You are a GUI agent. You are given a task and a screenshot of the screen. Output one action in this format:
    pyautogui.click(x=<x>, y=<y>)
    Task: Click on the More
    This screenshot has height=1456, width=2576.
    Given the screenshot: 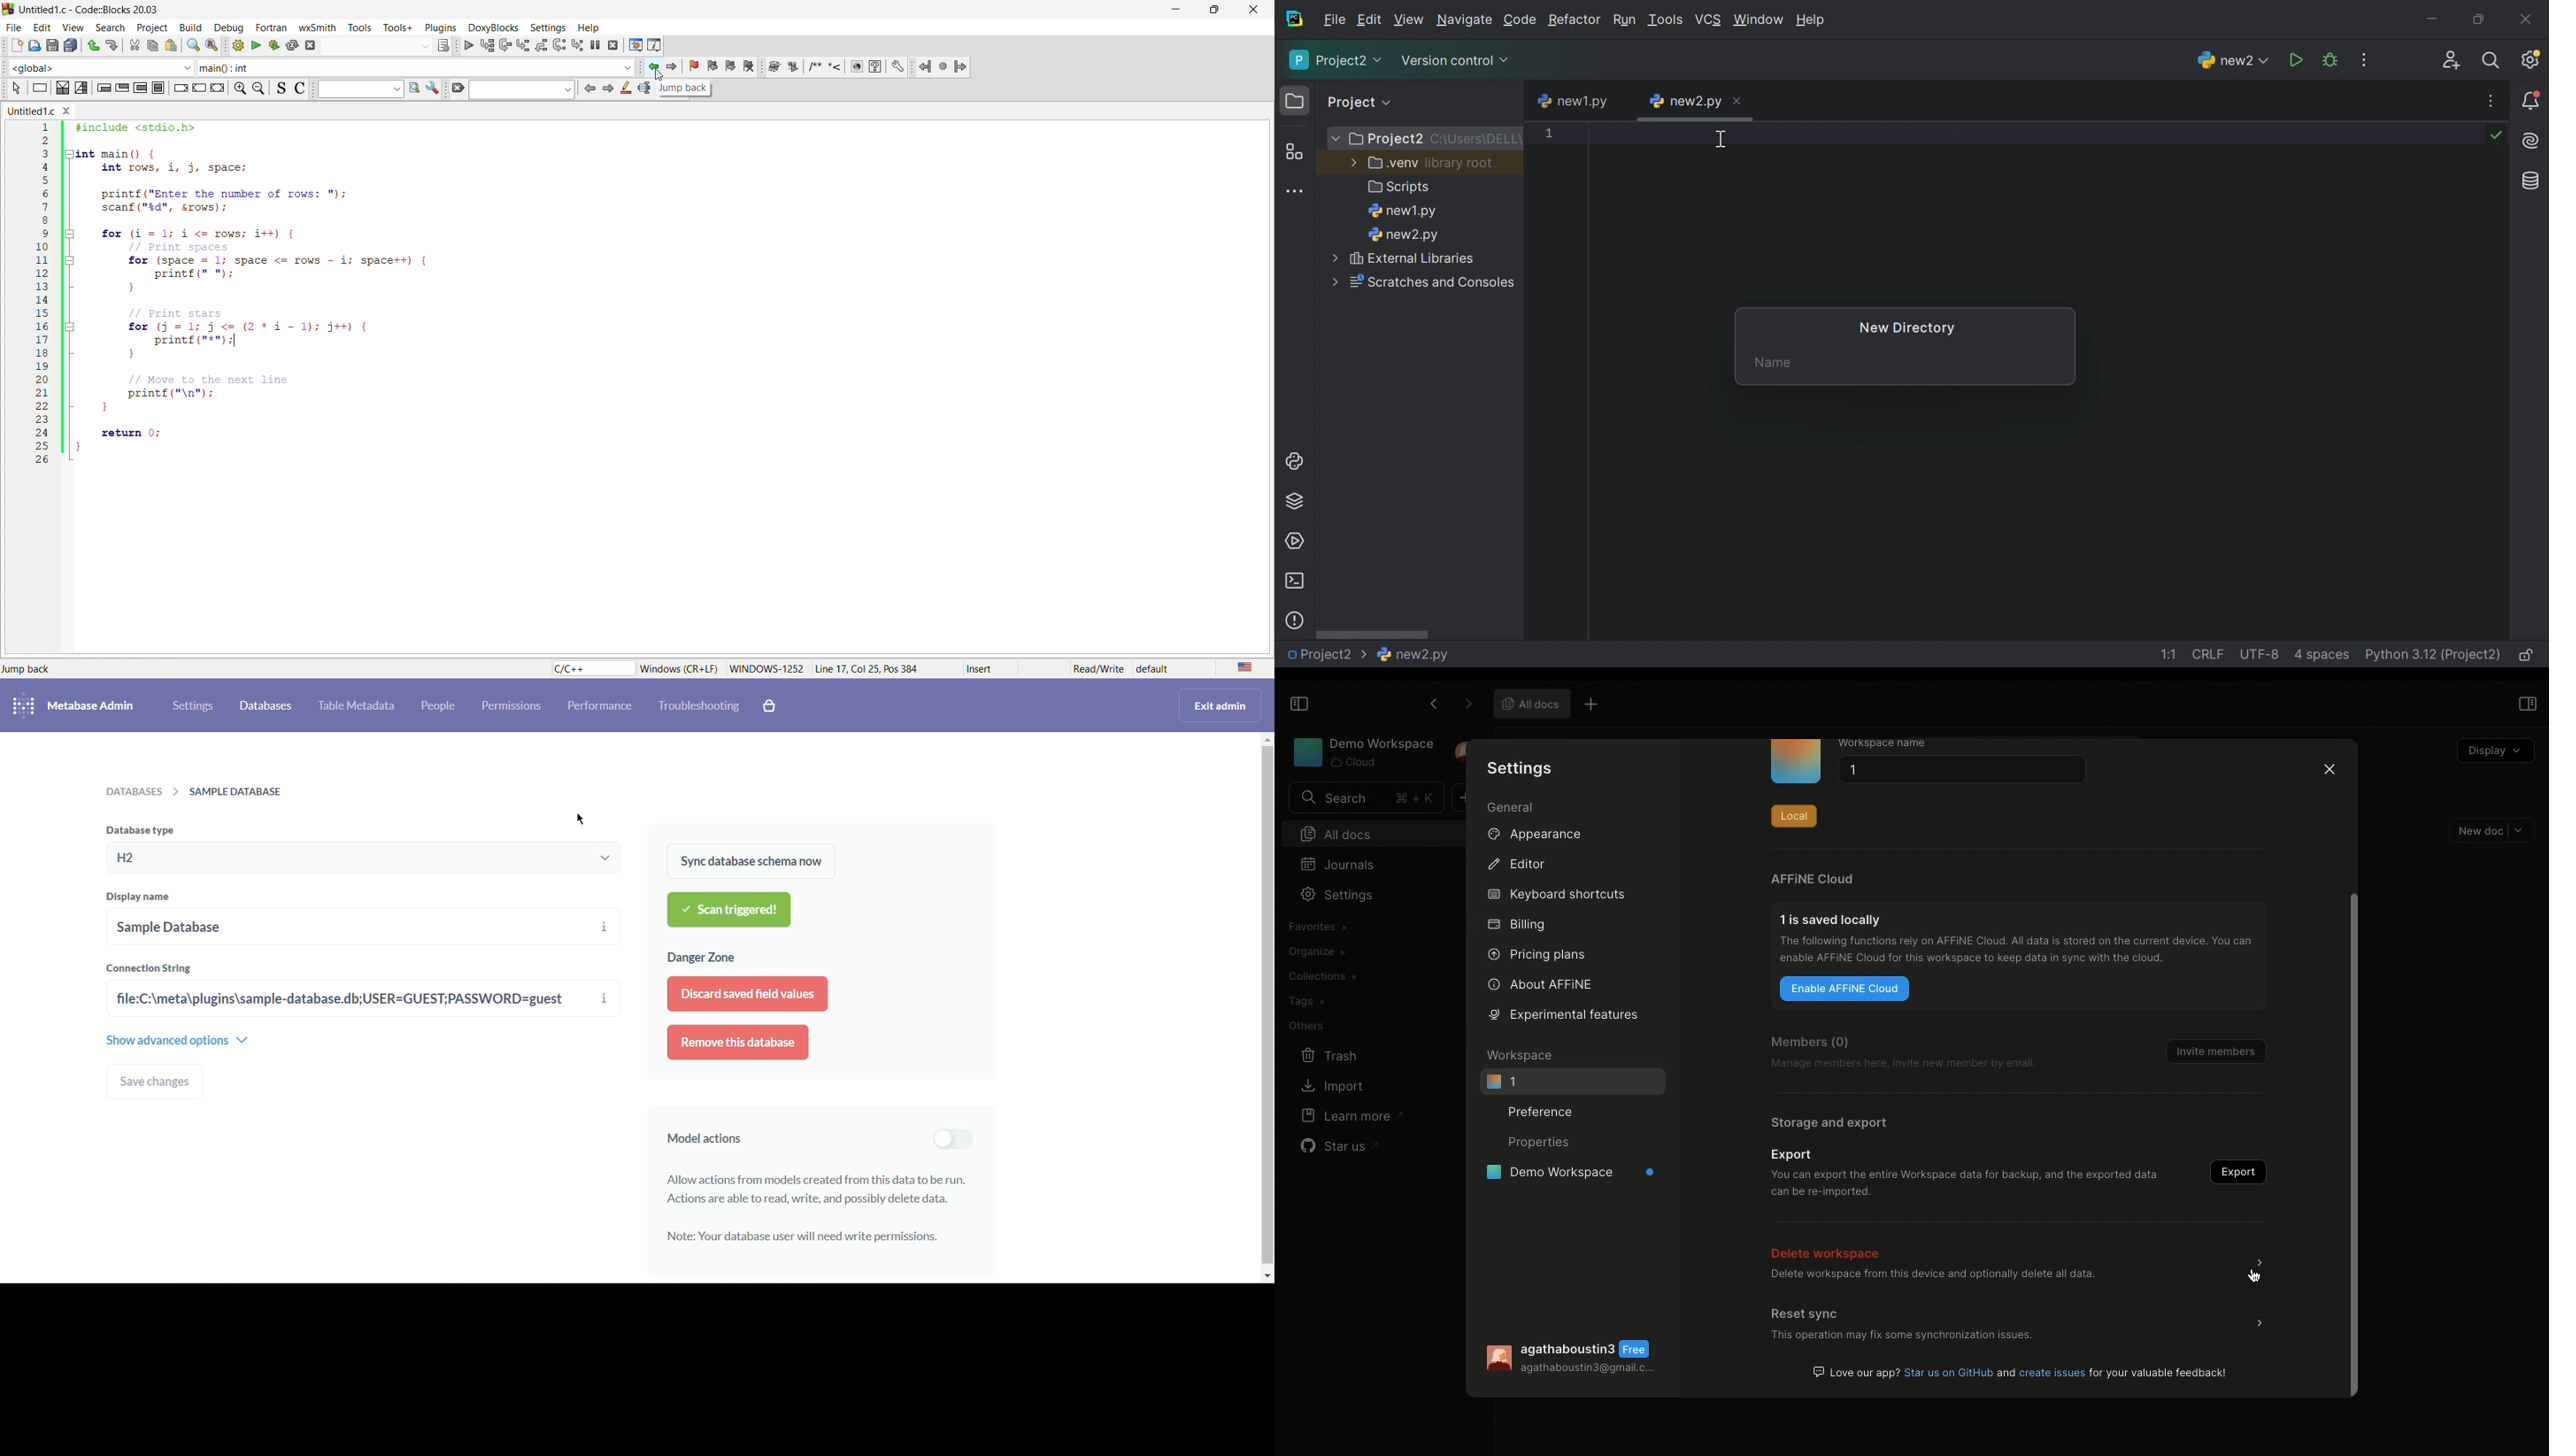 What is the action you would take?
    pyautogui.click(x=1334, y=137)
    